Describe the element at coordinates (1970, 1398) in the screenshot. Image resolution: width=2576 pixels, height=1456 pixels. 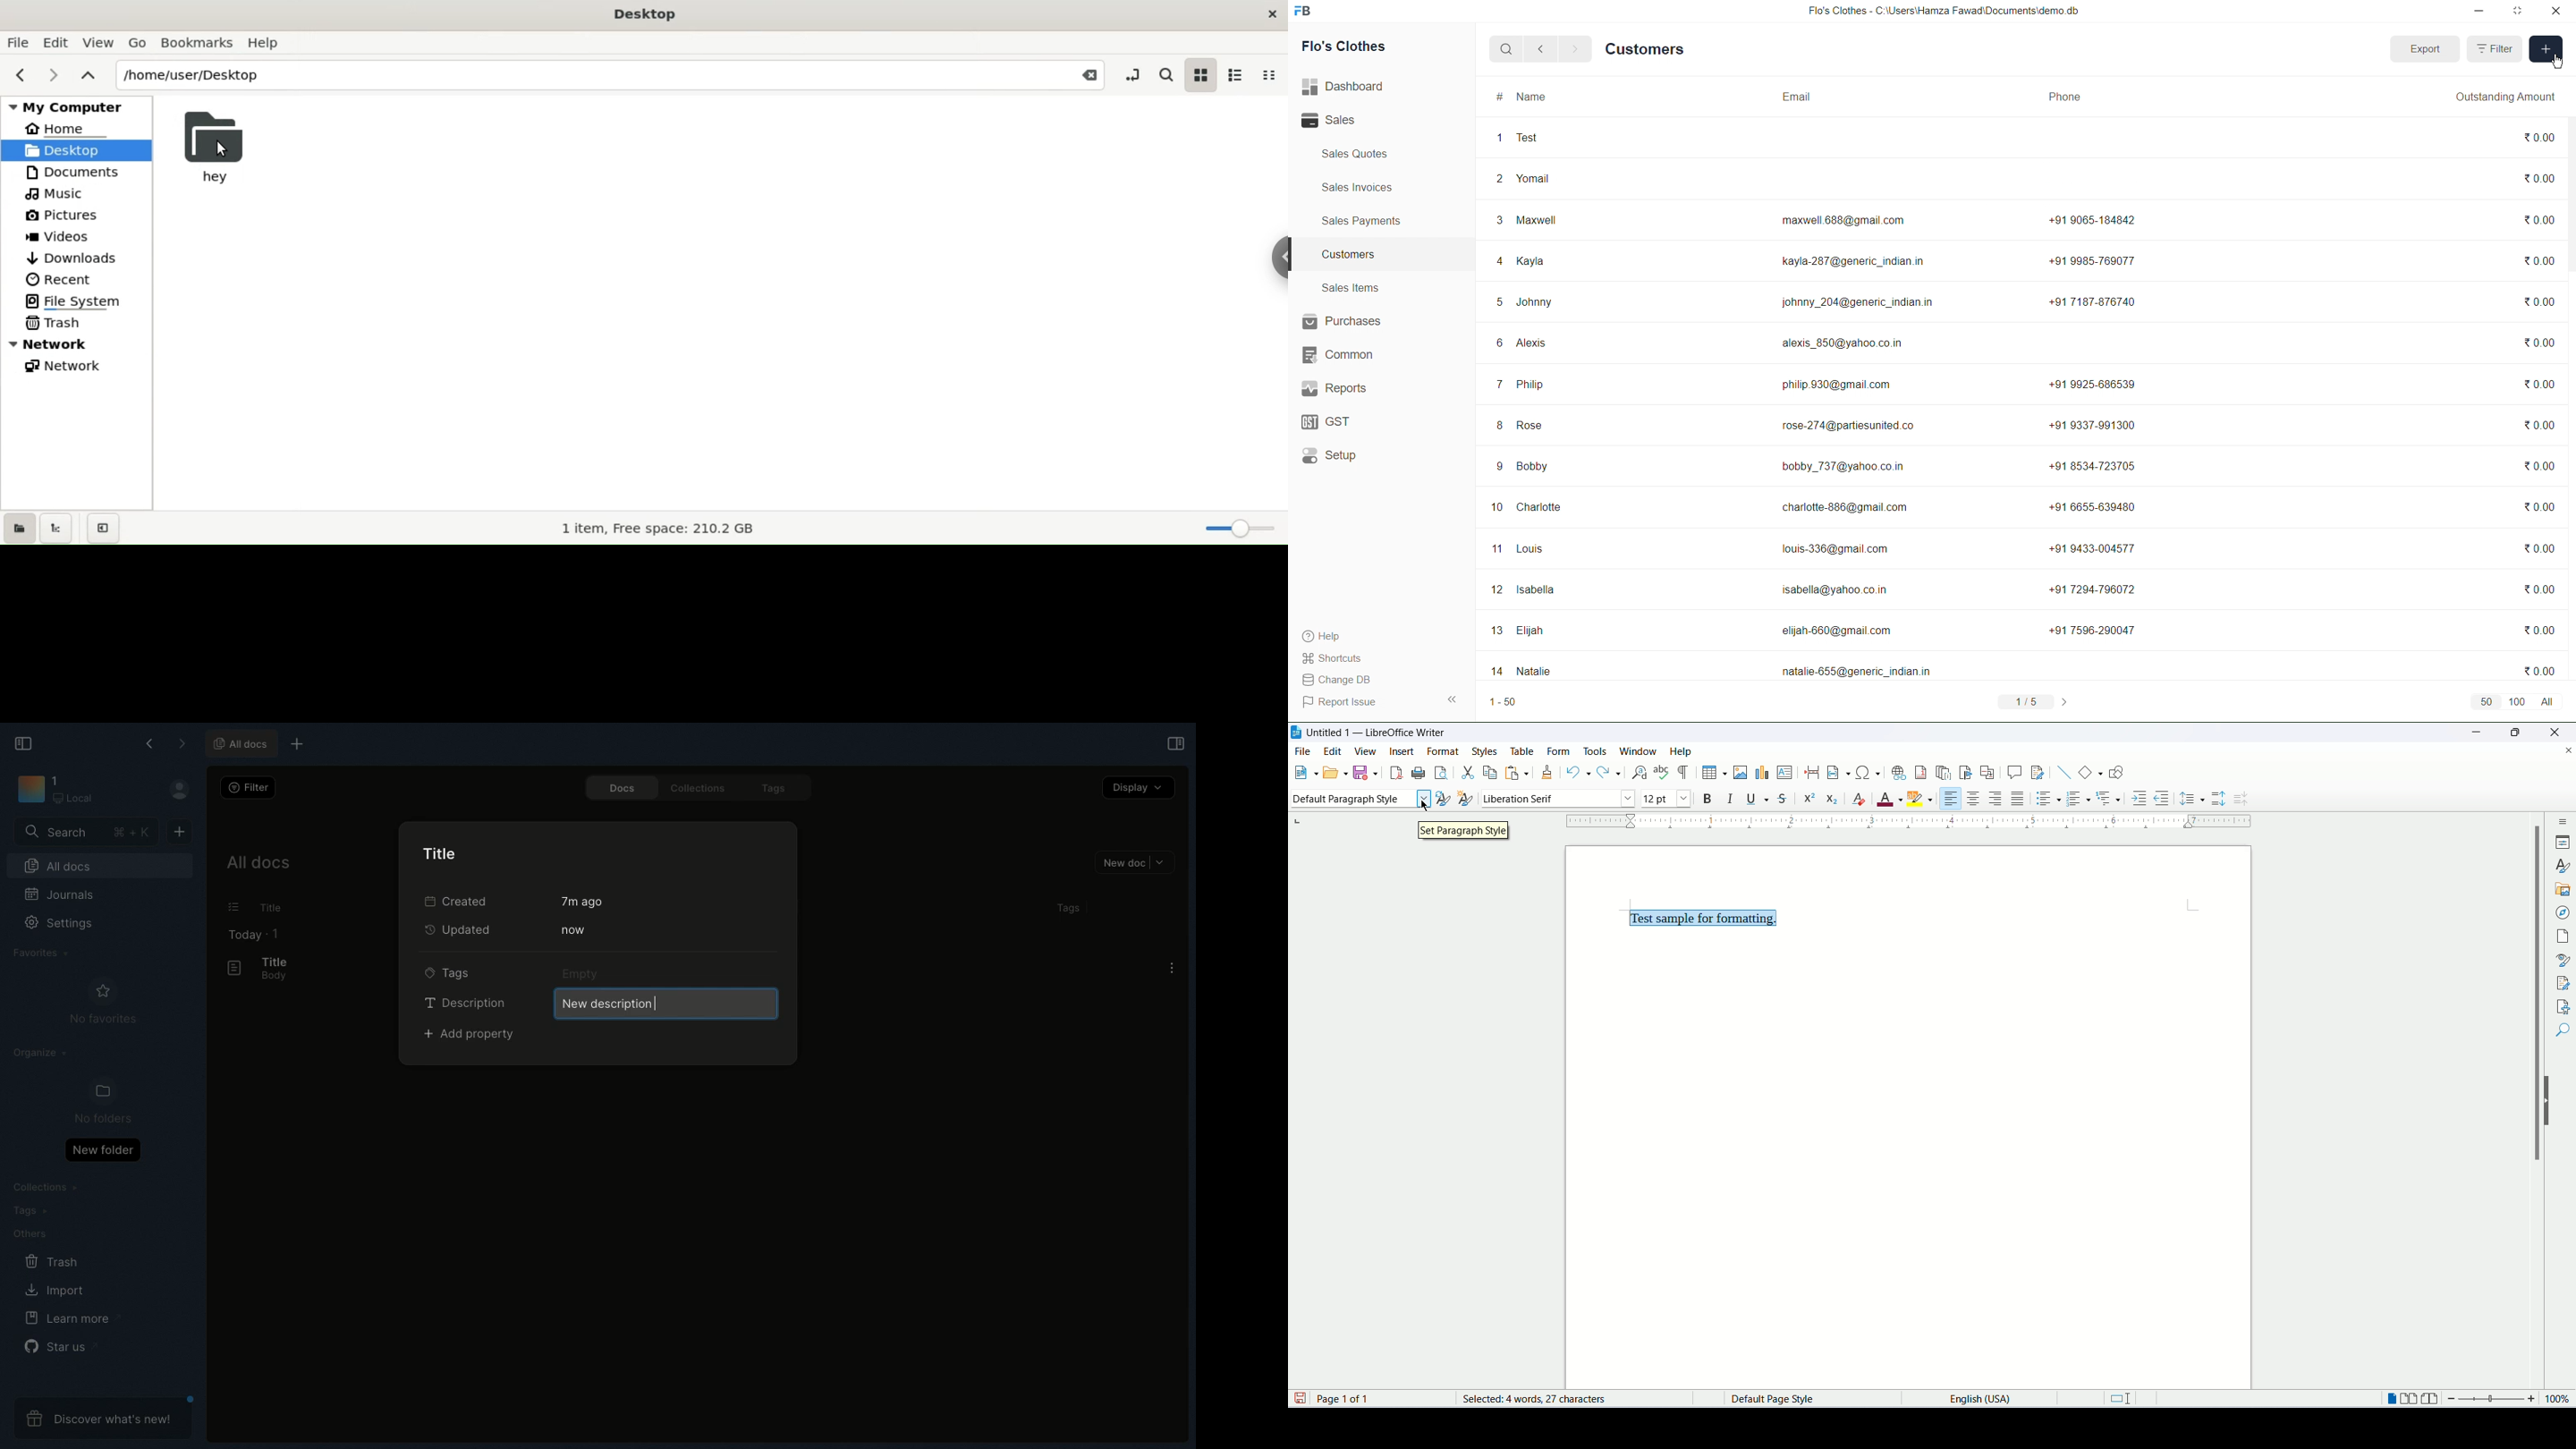
I see `English(USA)` at that location.